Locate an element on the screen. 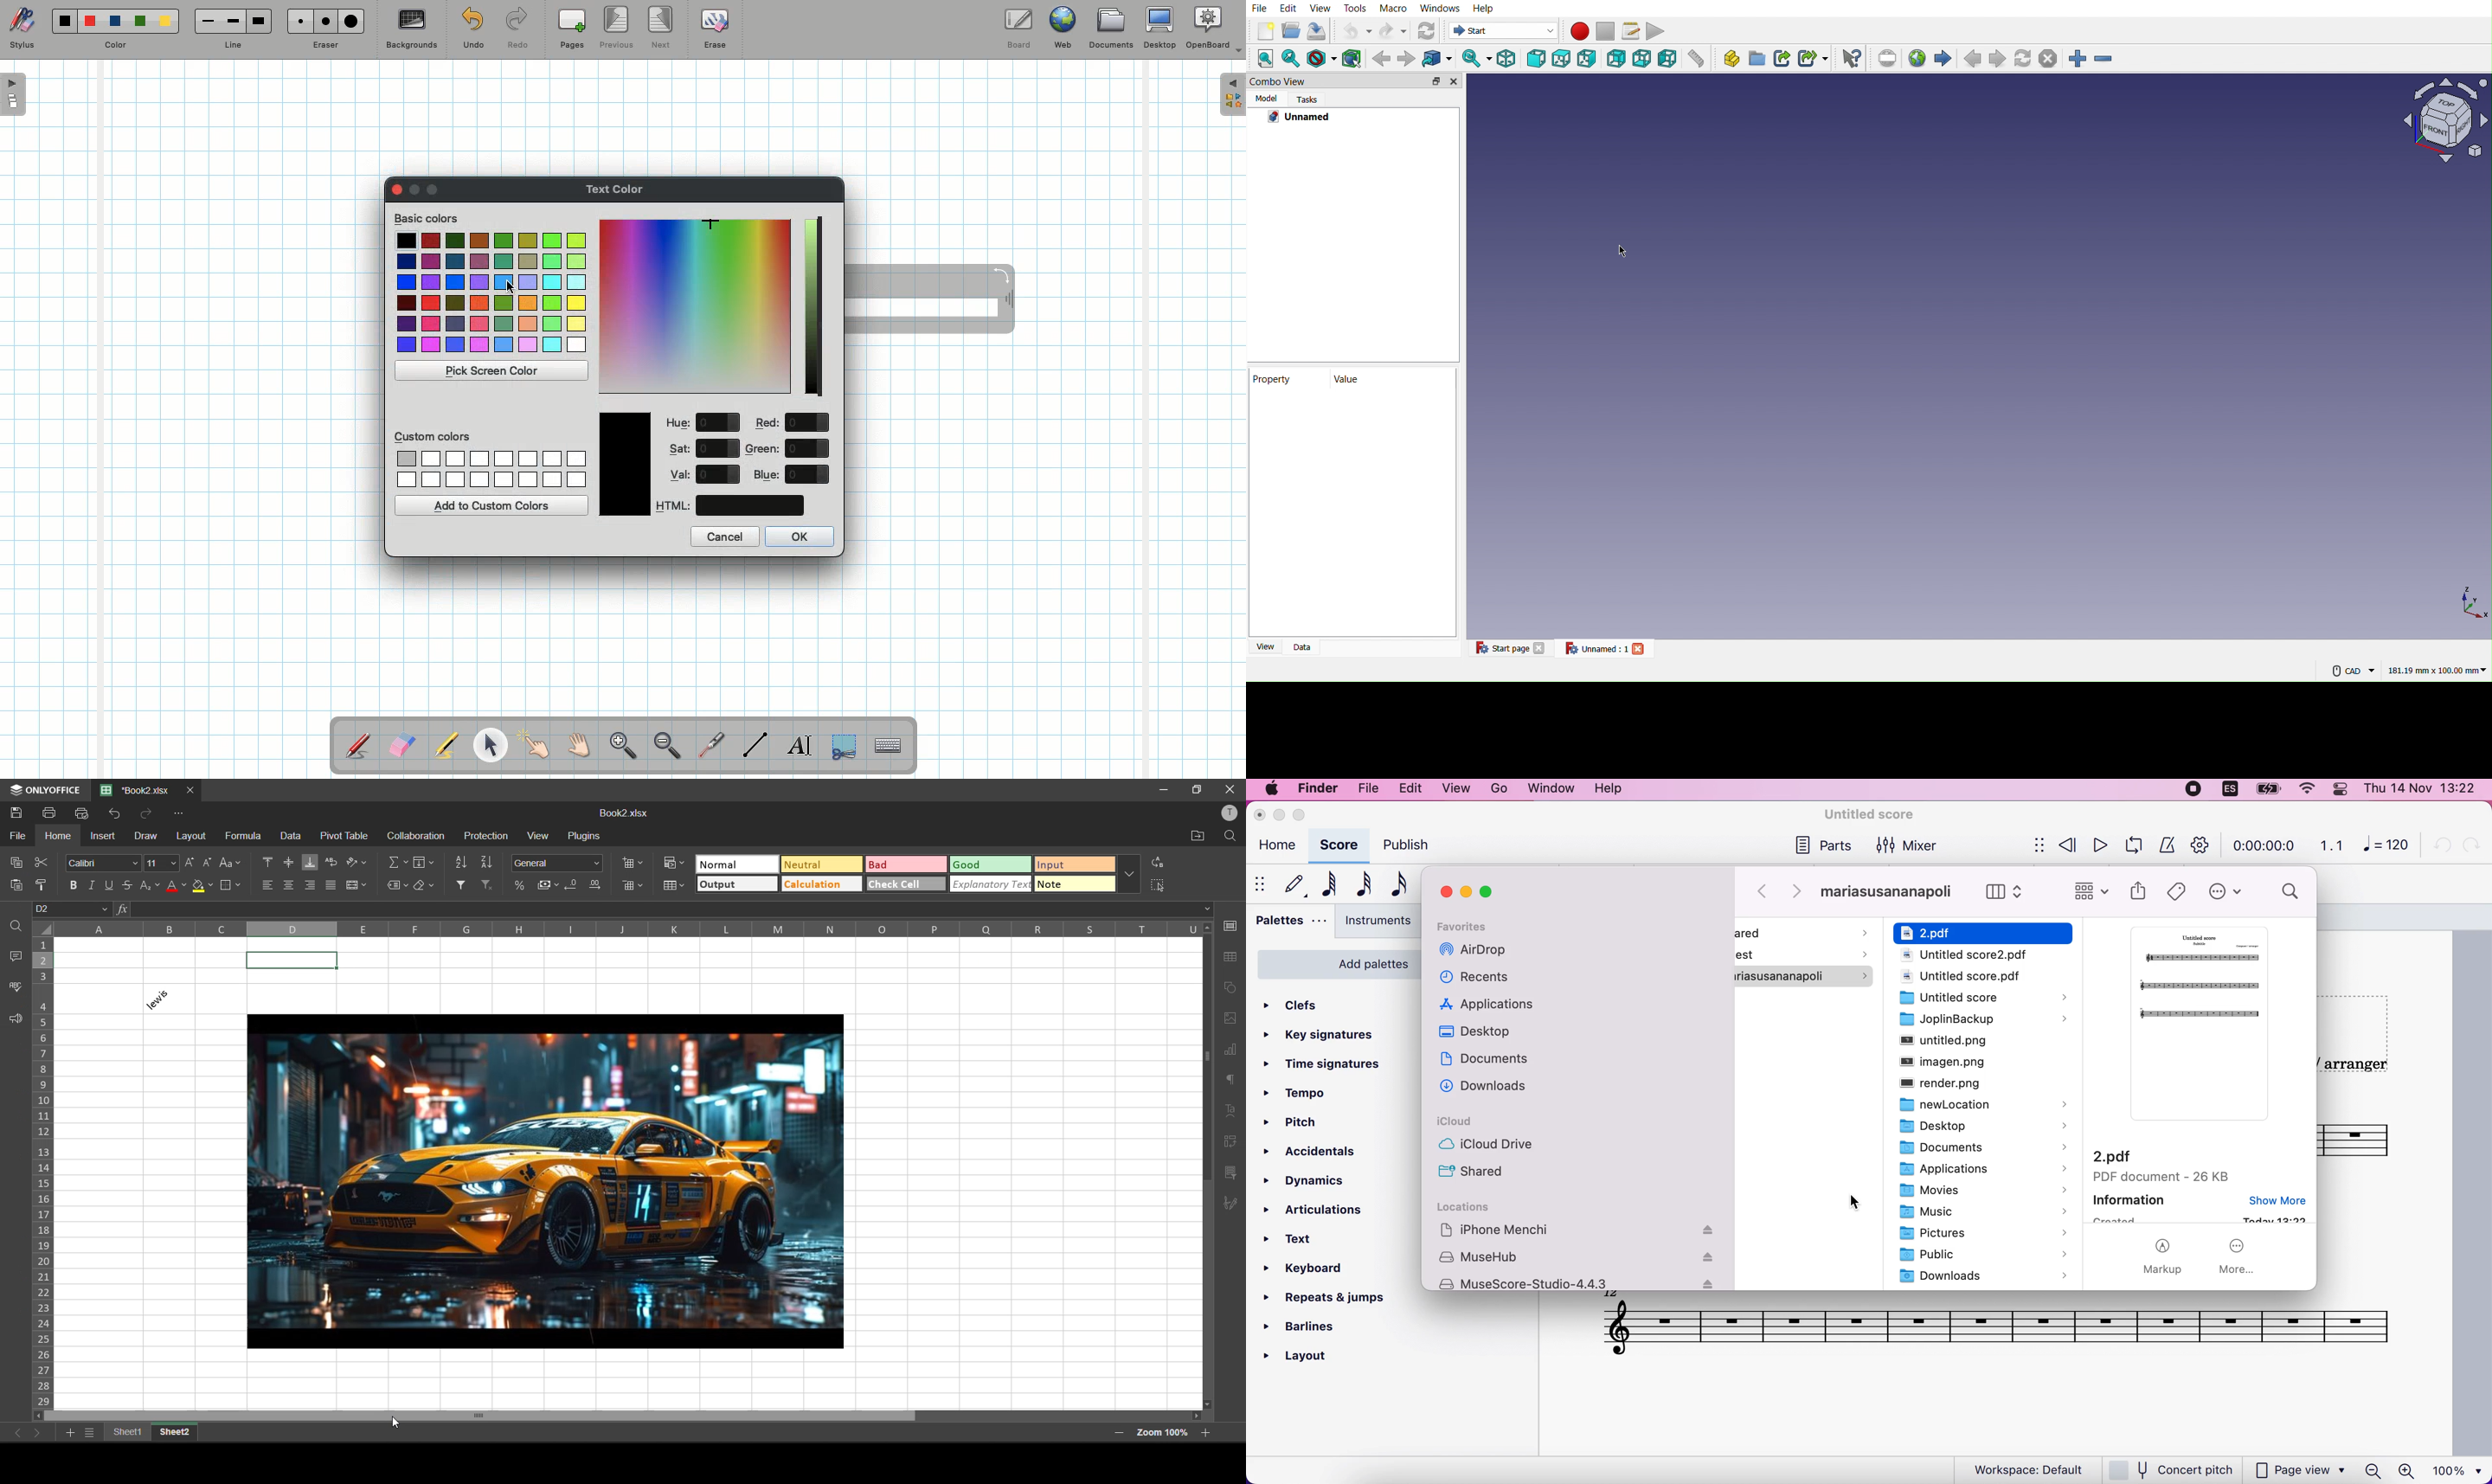 The height and width of the screenshot is (1484, 2492). back is located at coordinates (1764, 891).